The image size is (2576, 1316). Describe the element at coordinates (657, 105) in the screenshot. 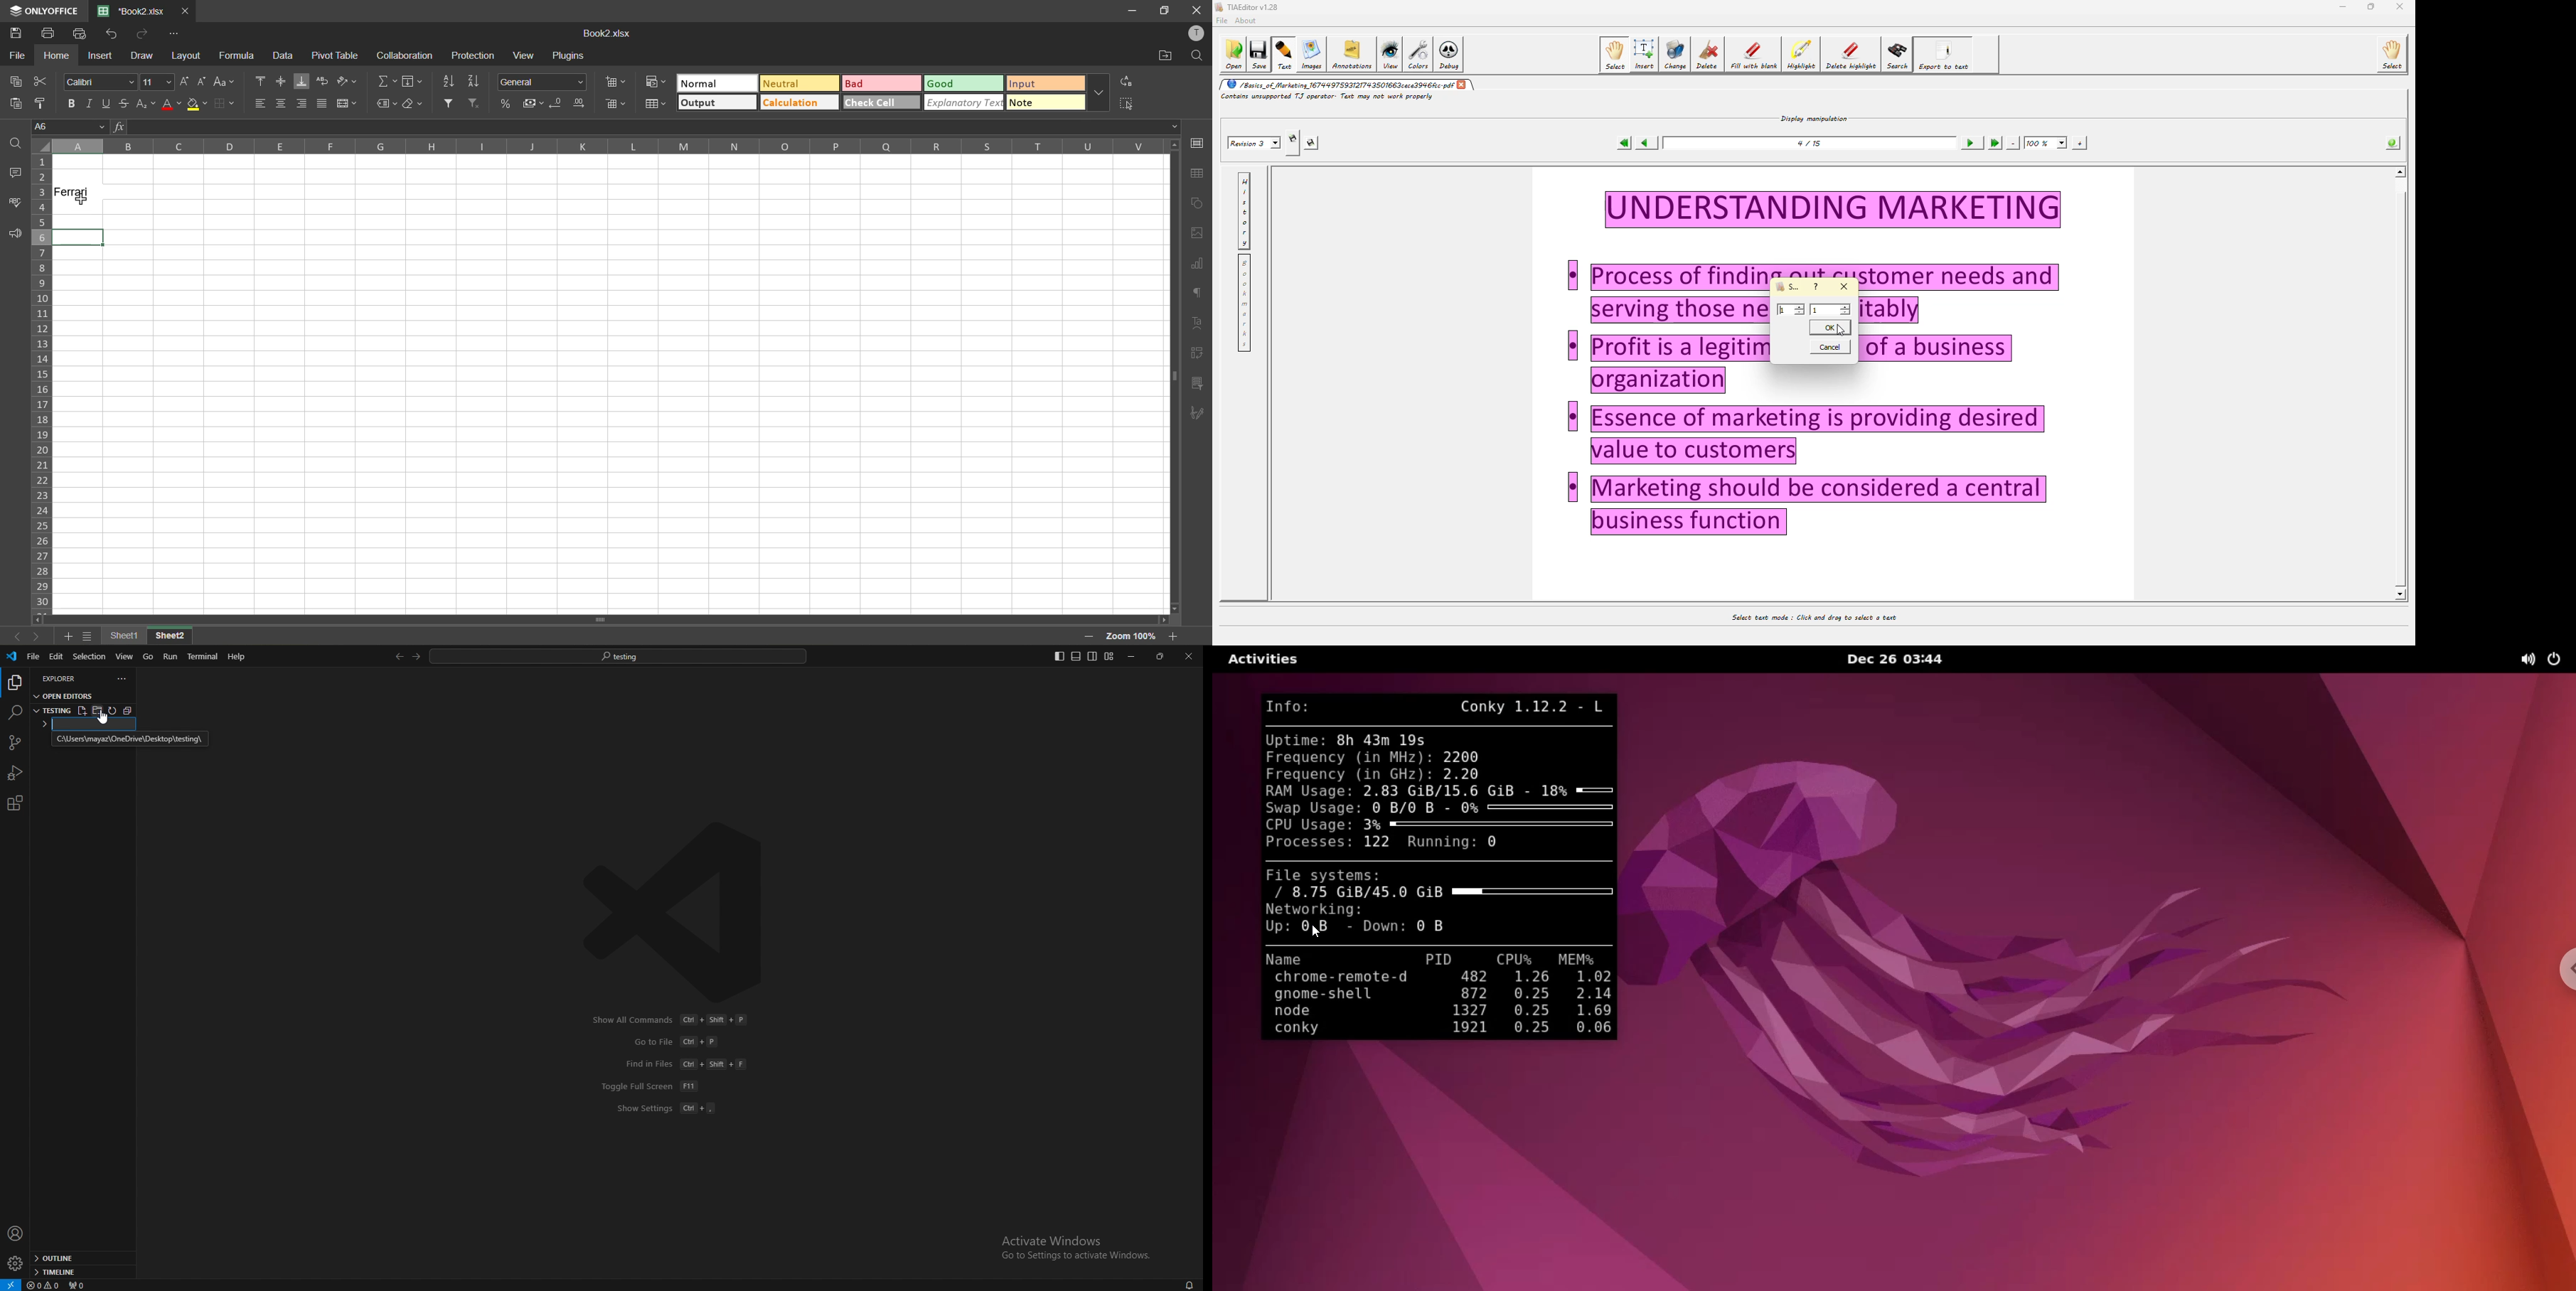

I see `format as table` at that location.